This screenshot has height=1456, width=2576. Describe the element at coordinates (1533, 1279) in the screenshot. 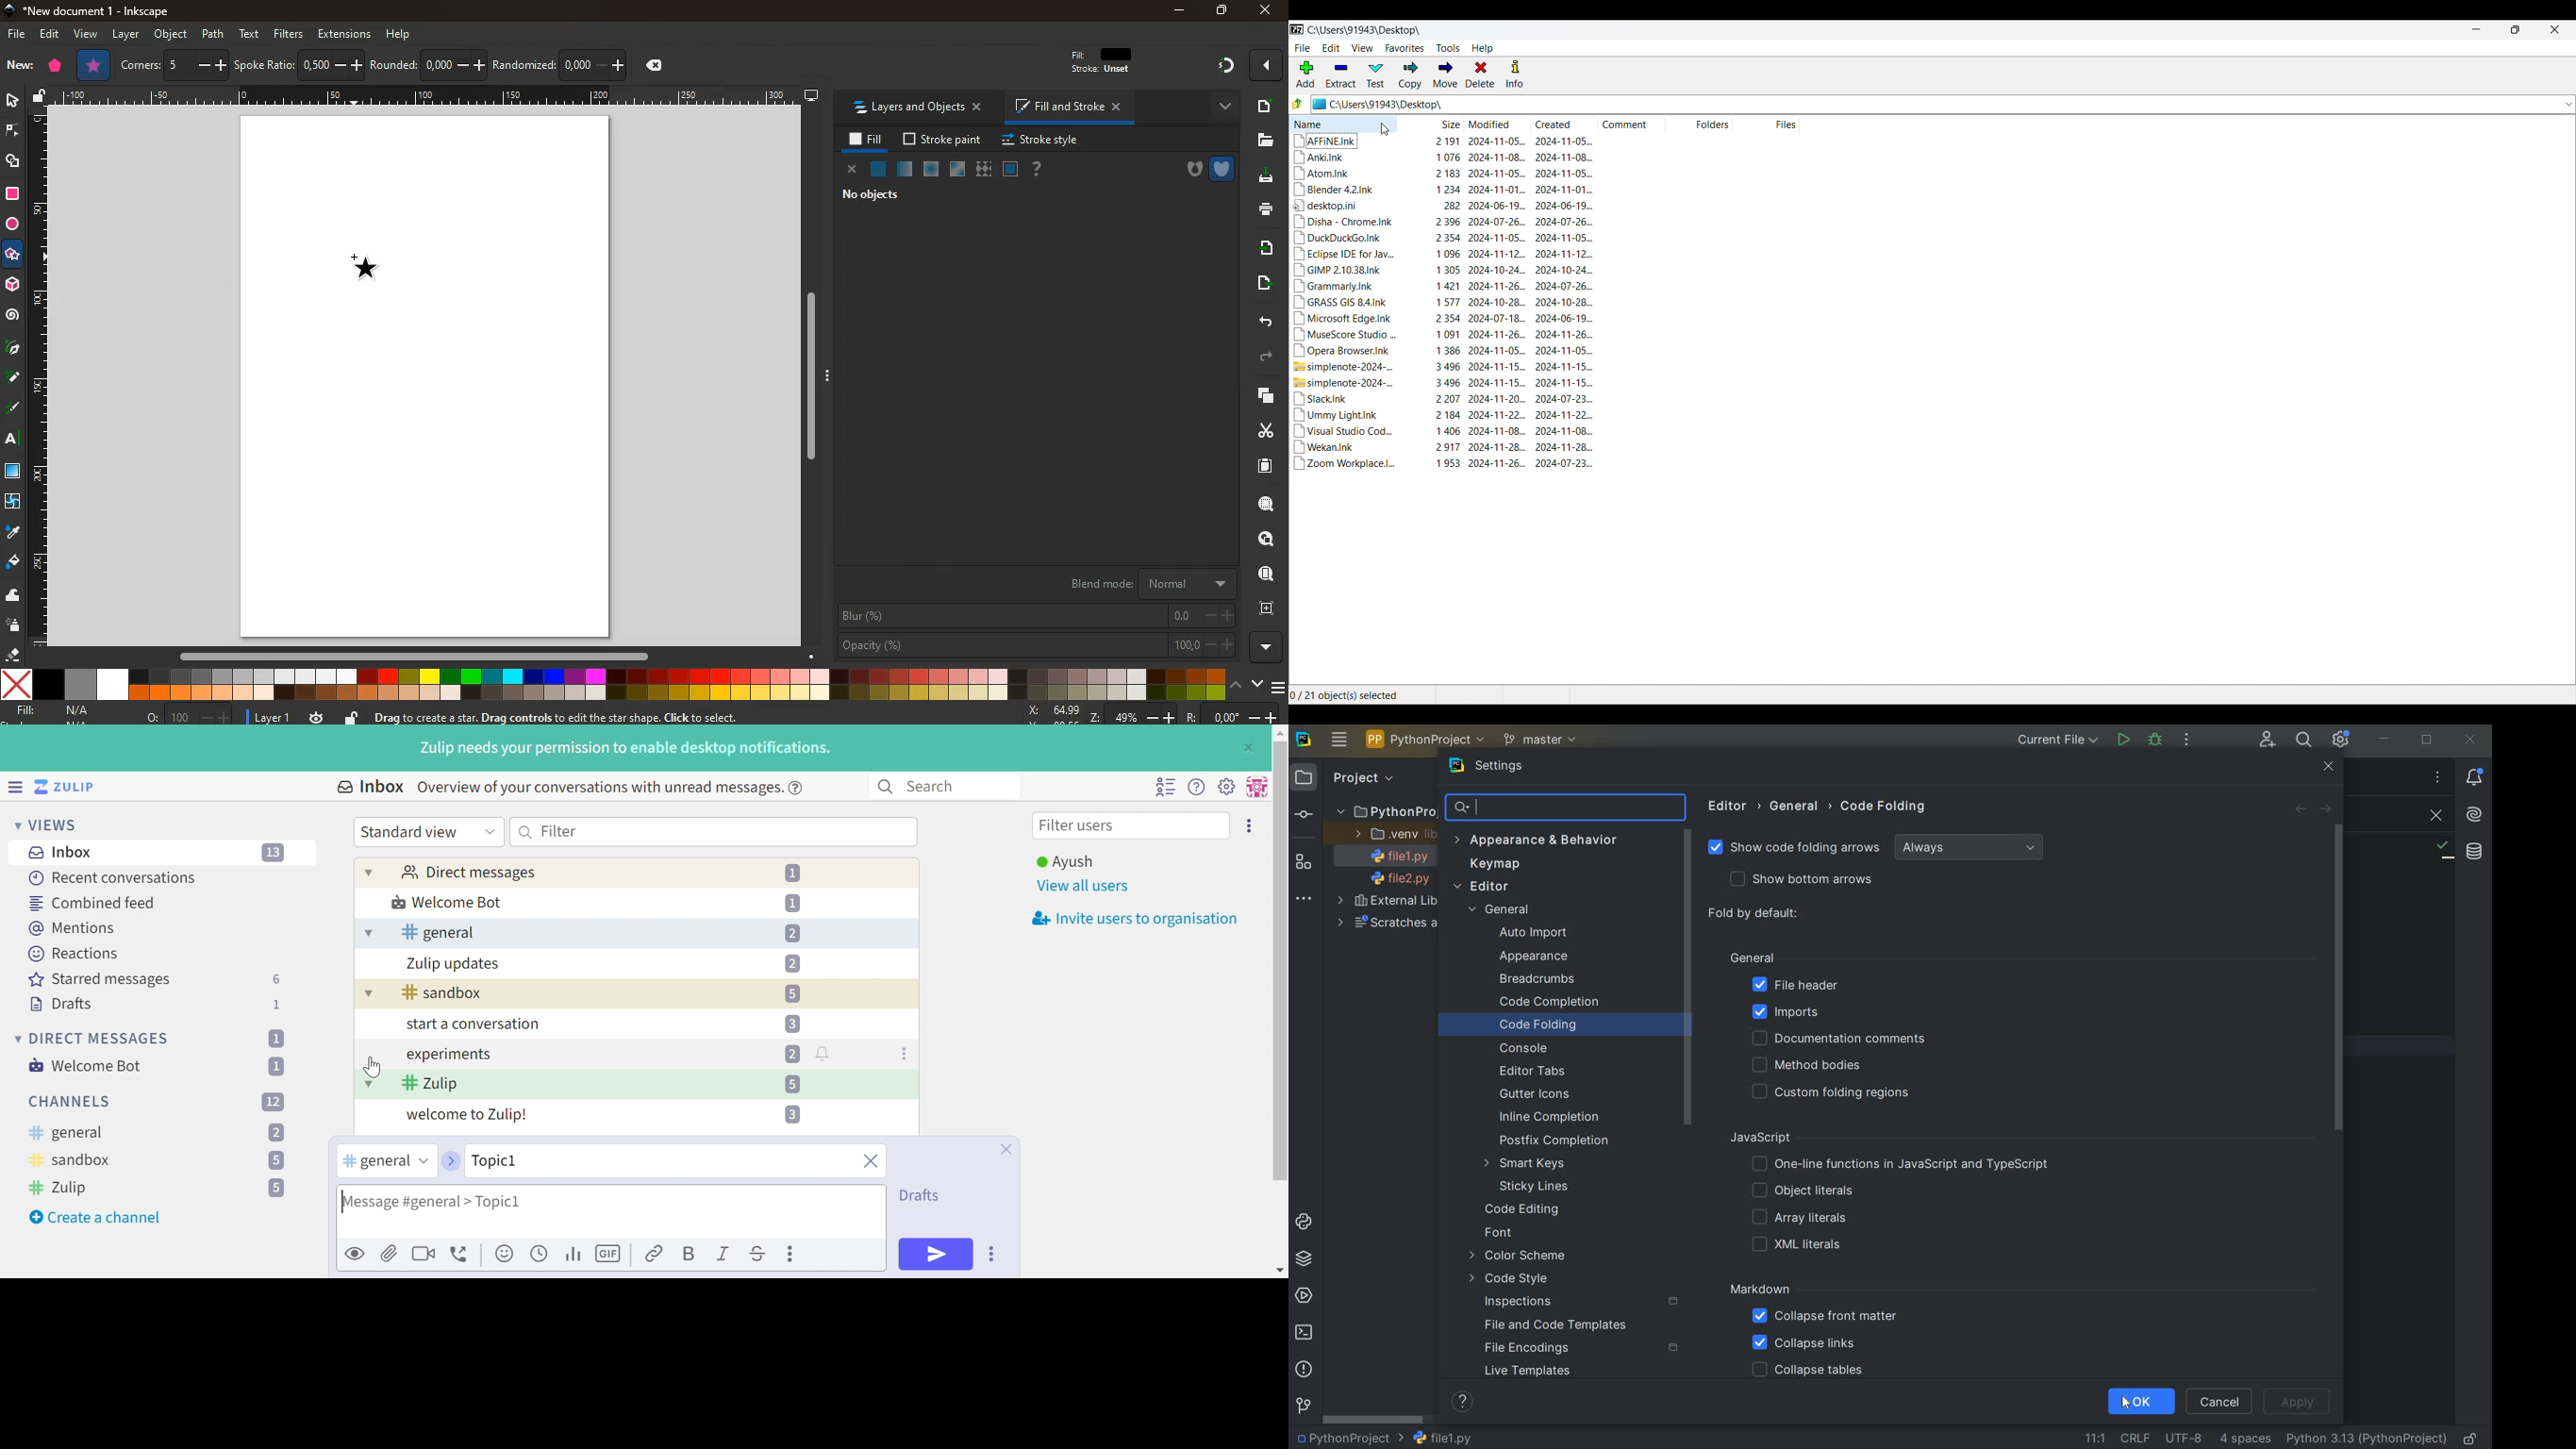

I see `CODE STYLE` at that location.